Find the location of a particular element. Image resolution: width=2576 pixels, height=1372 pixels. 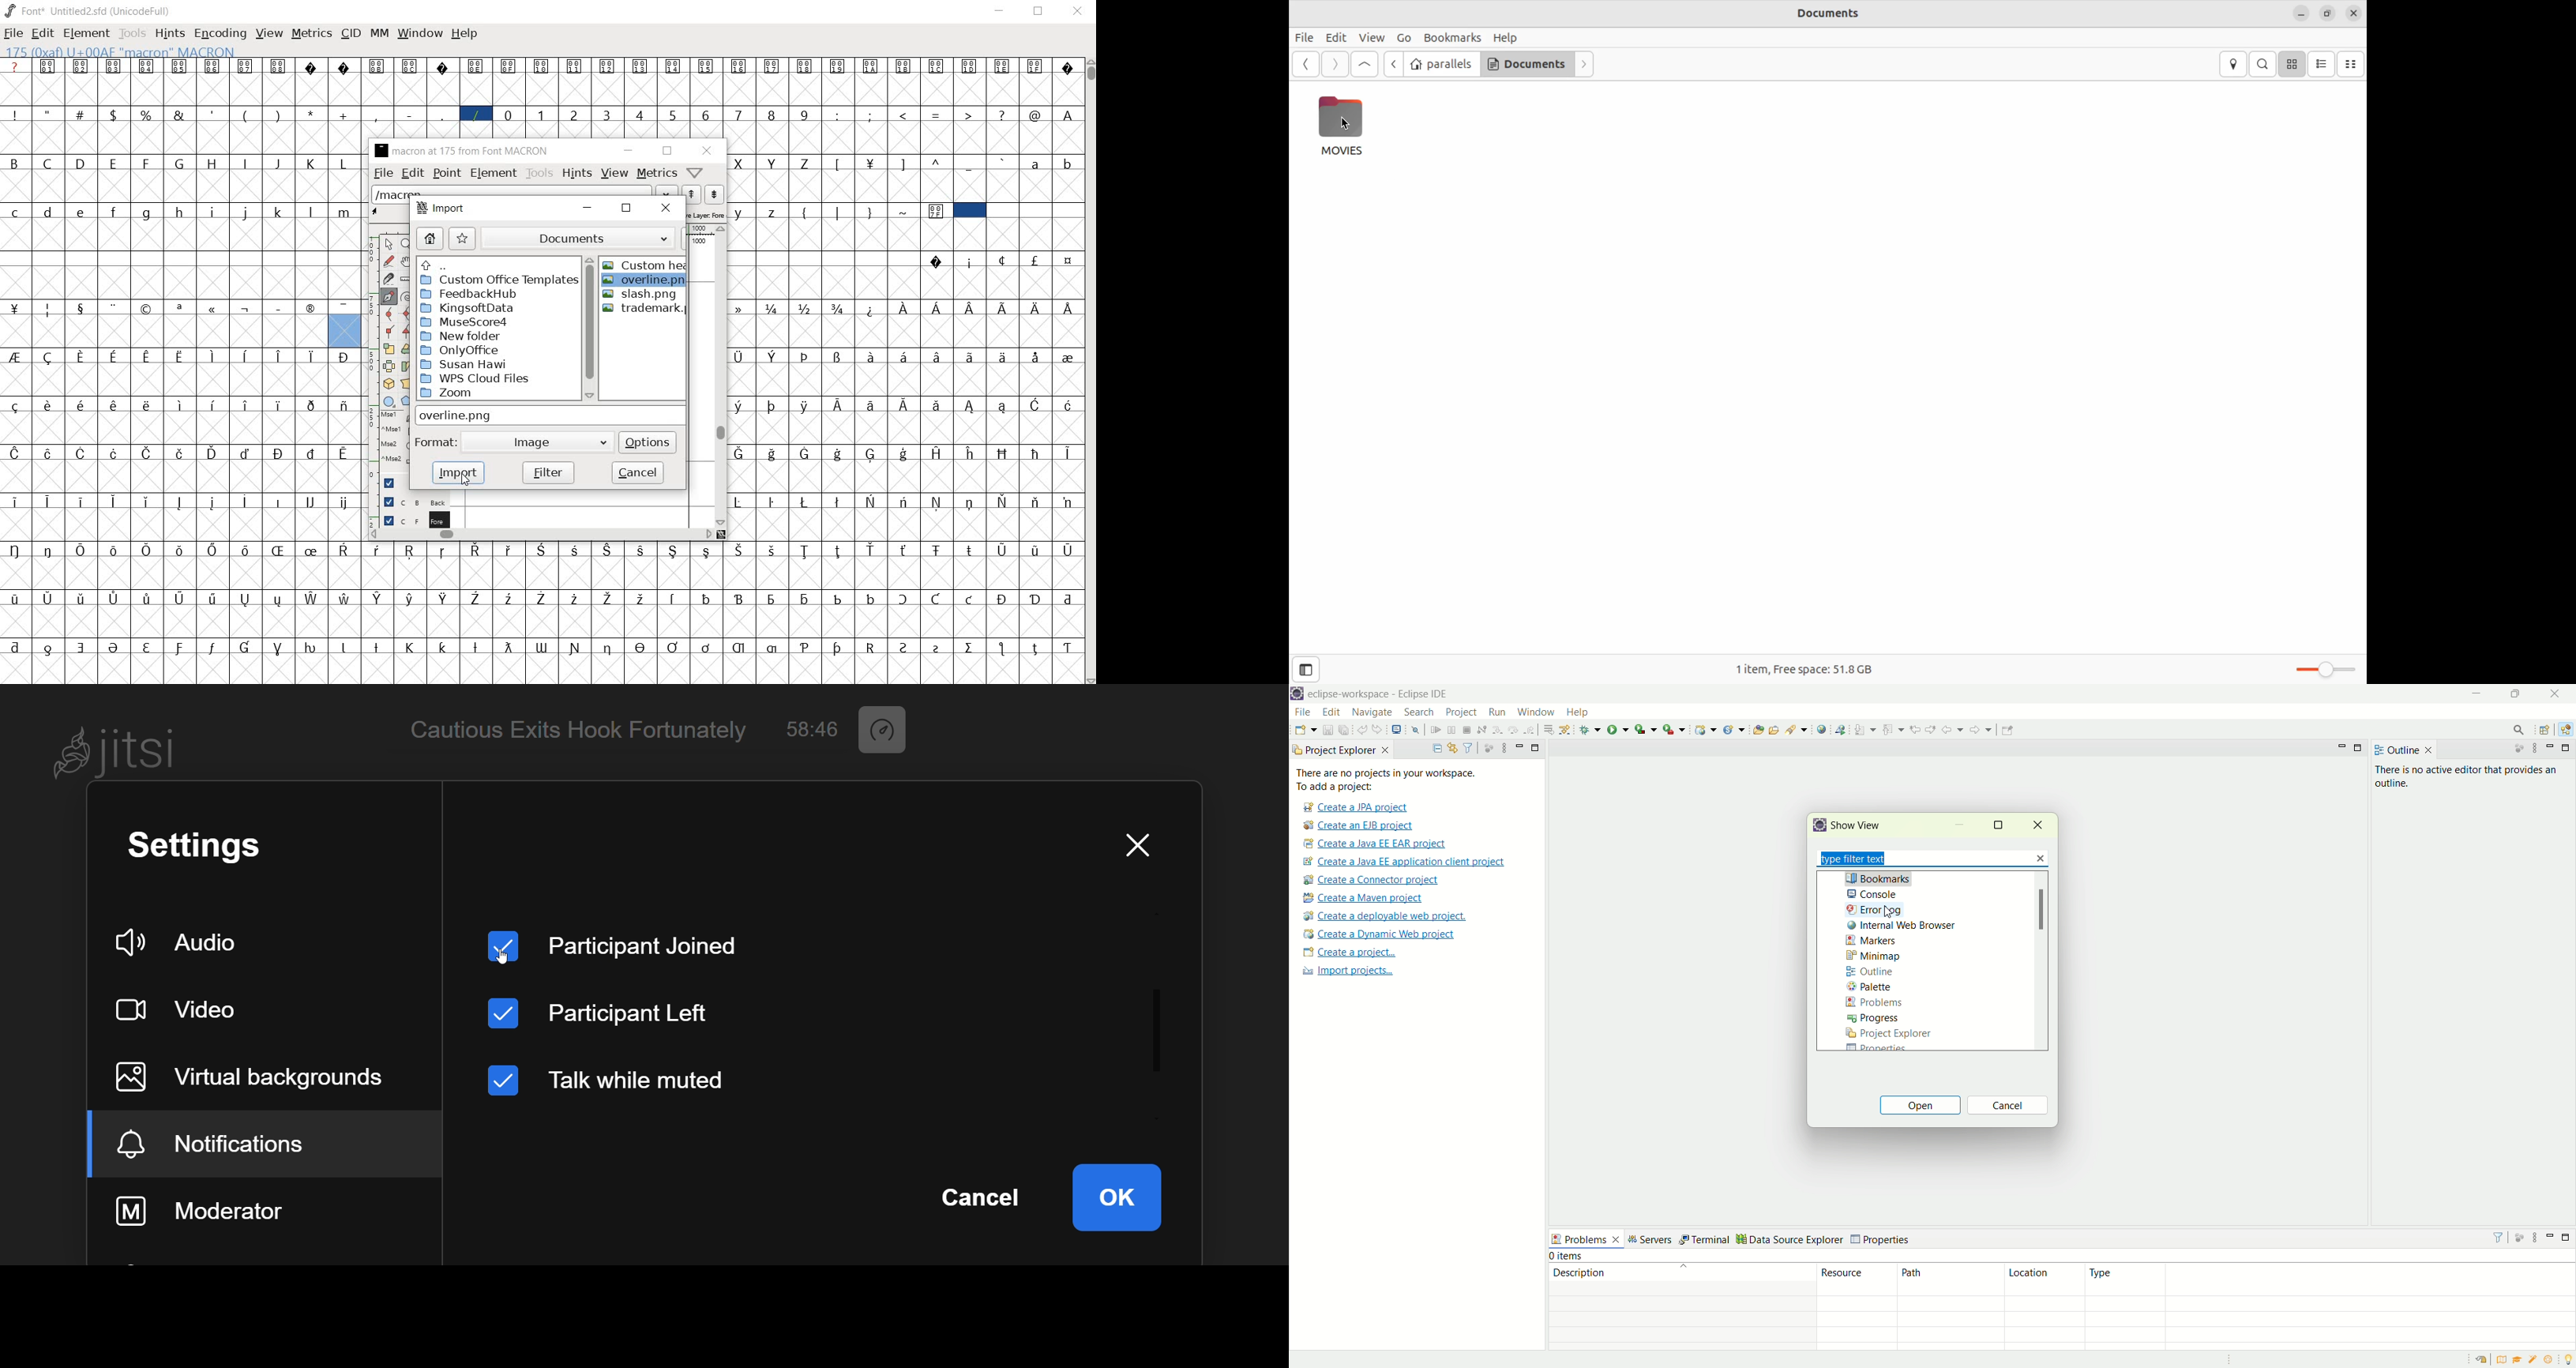

resource is located at coordinates (1854, 1278).